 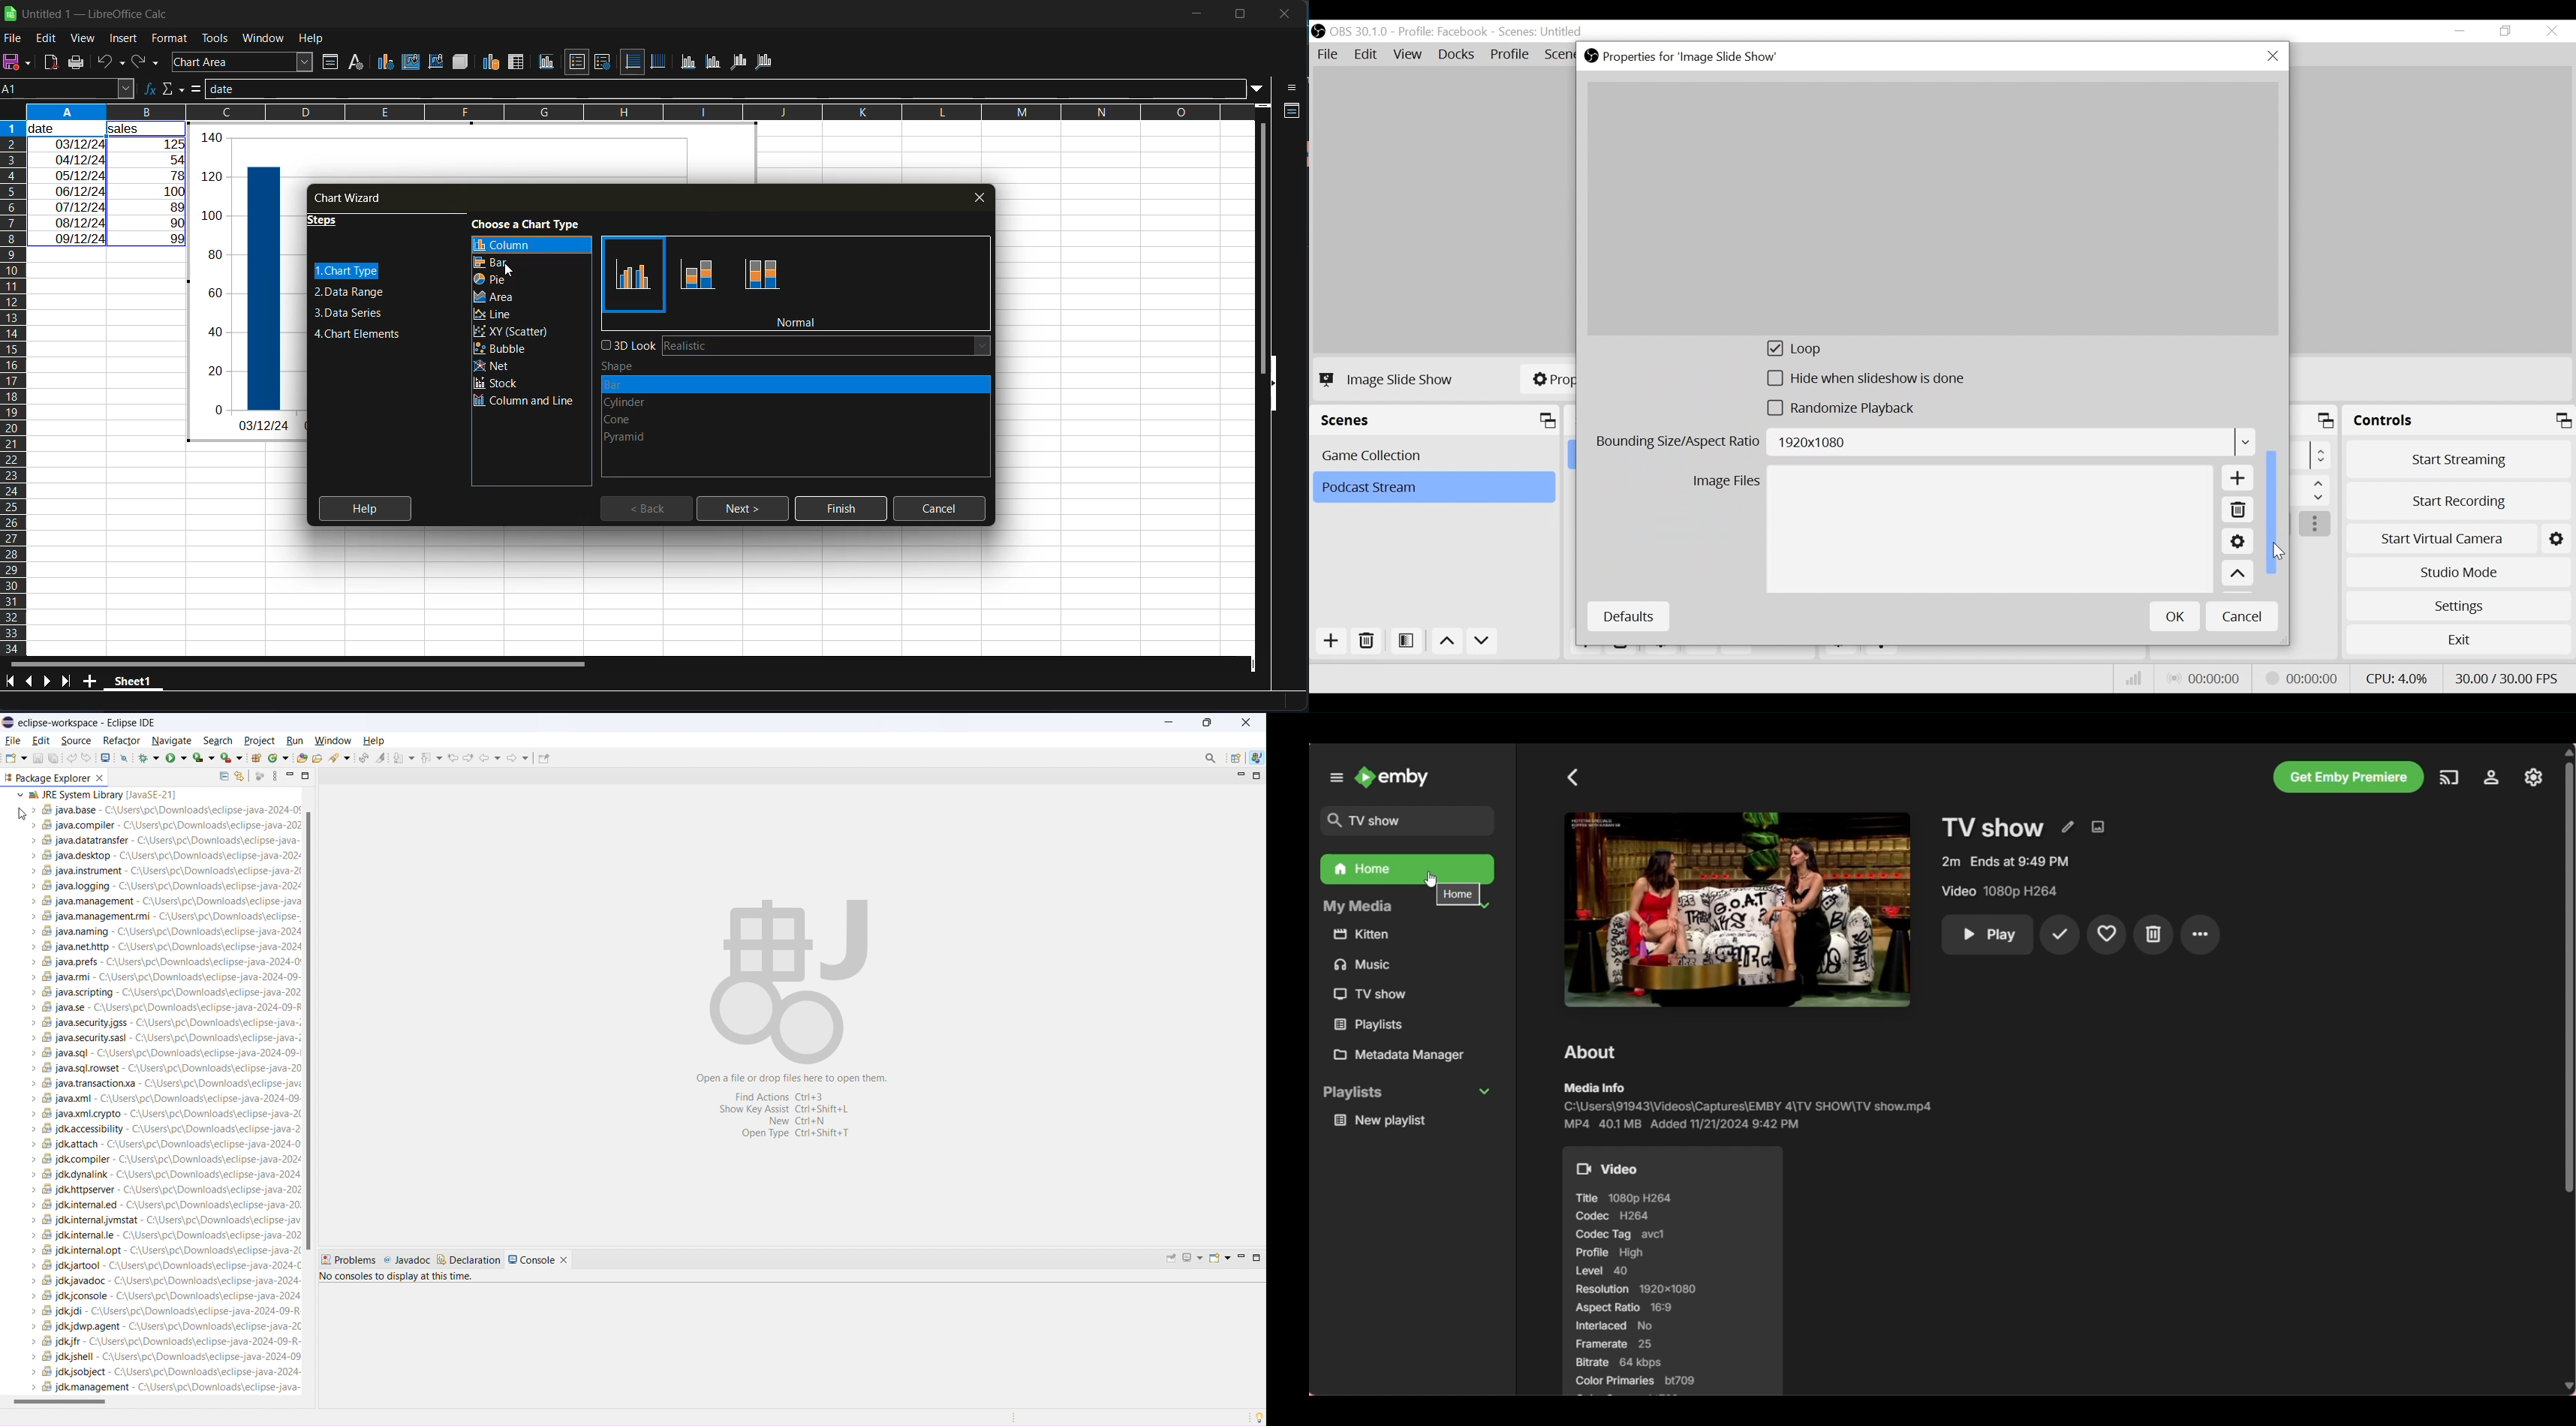 What do you see at coordinates (1410, 56) in the screenshot?
I see `View` at bounding box center [1410, 56].